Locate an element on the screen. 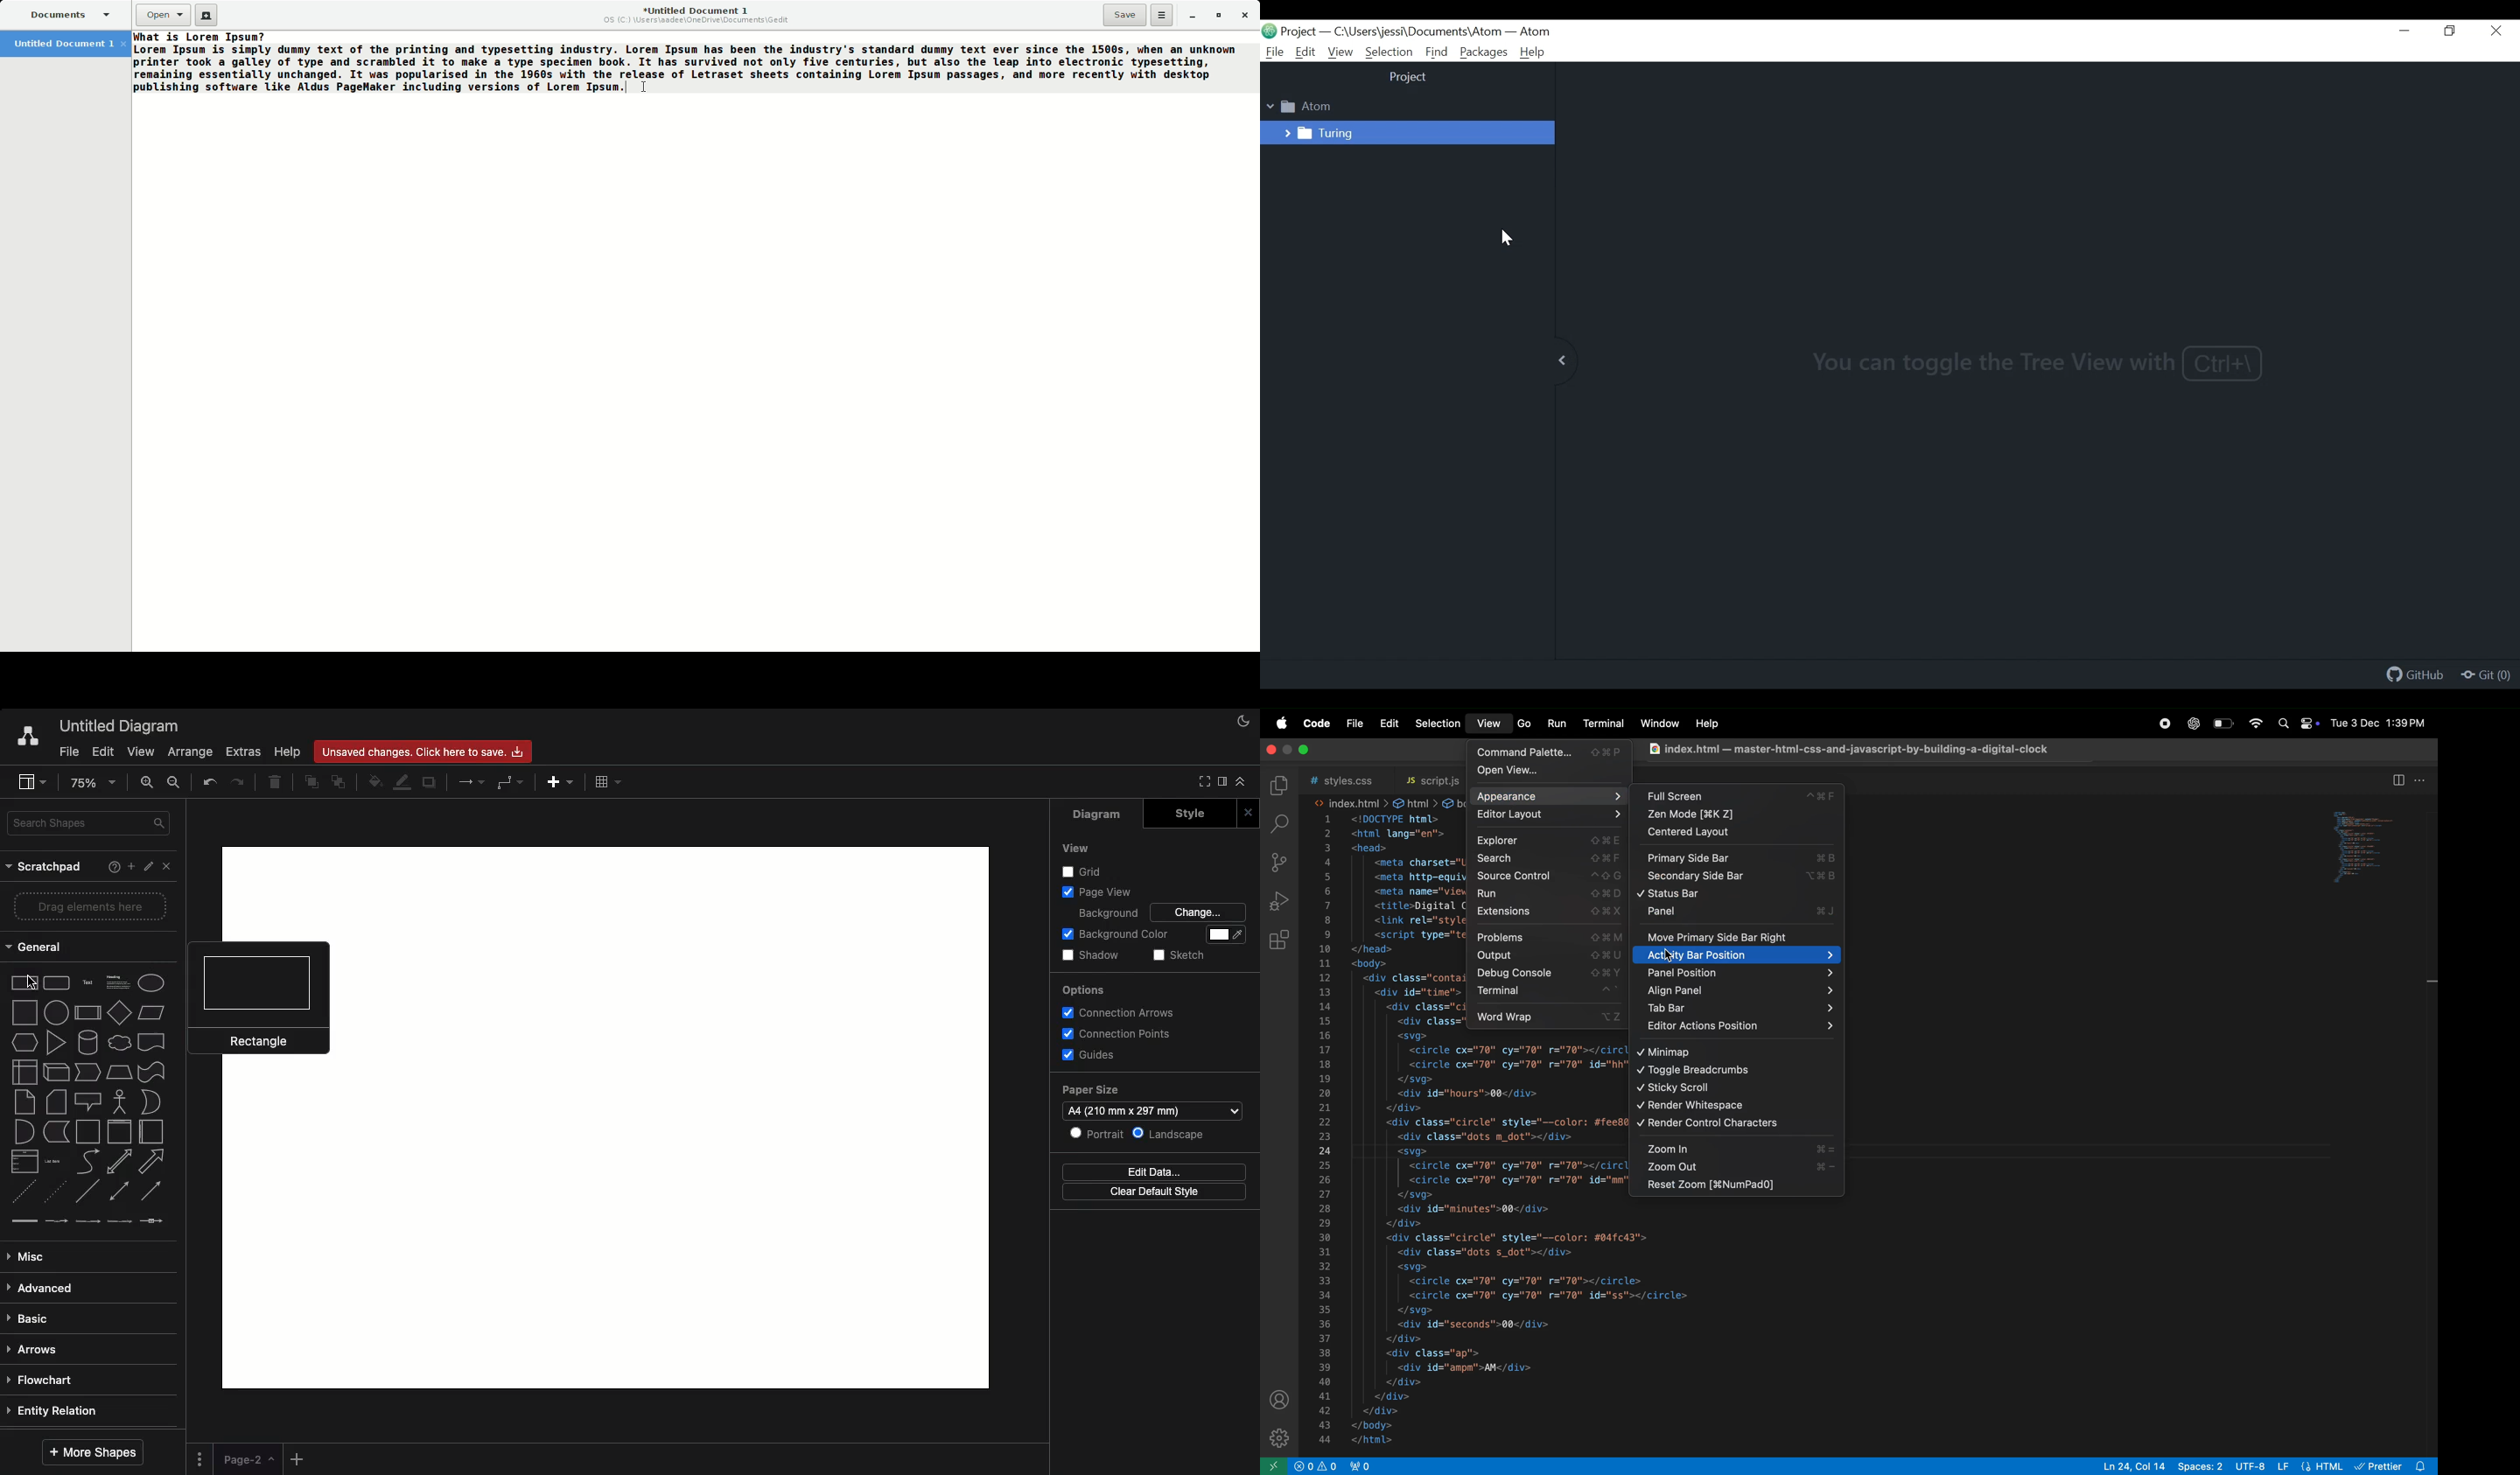 The width and height of the screenshot is (2520, 1484). File is located at coordinates (66, 751).